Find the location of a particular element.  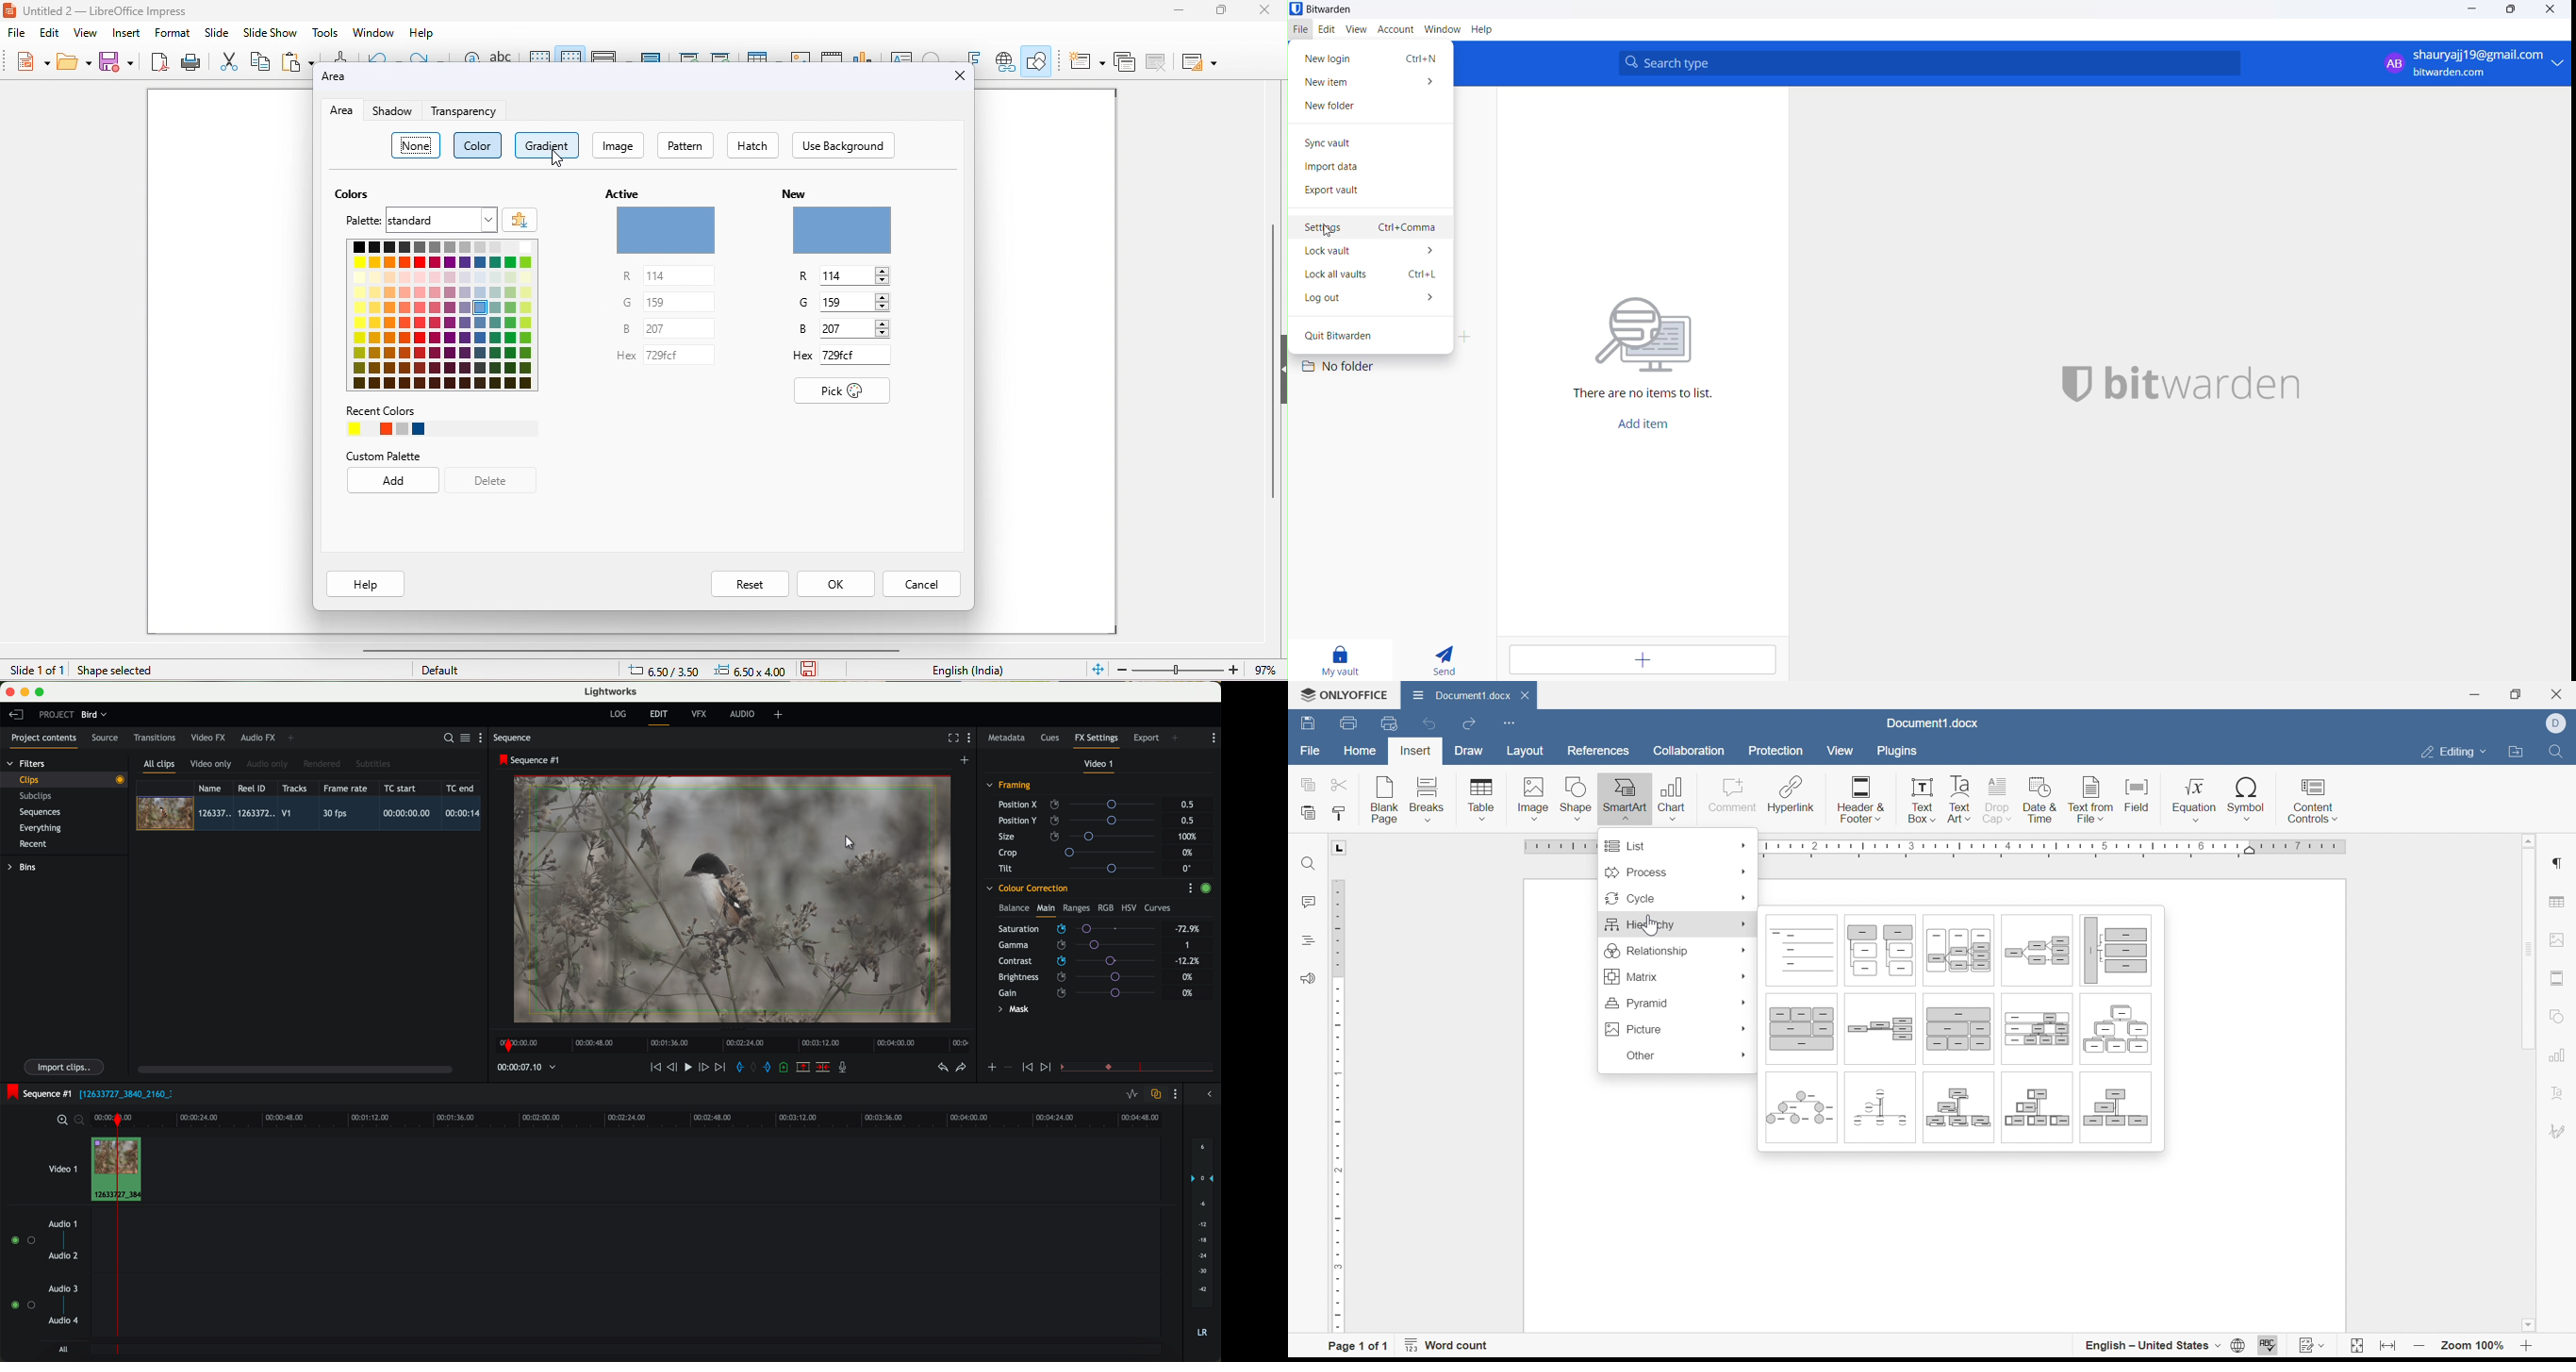

ok is located at coordinates (835, 585).